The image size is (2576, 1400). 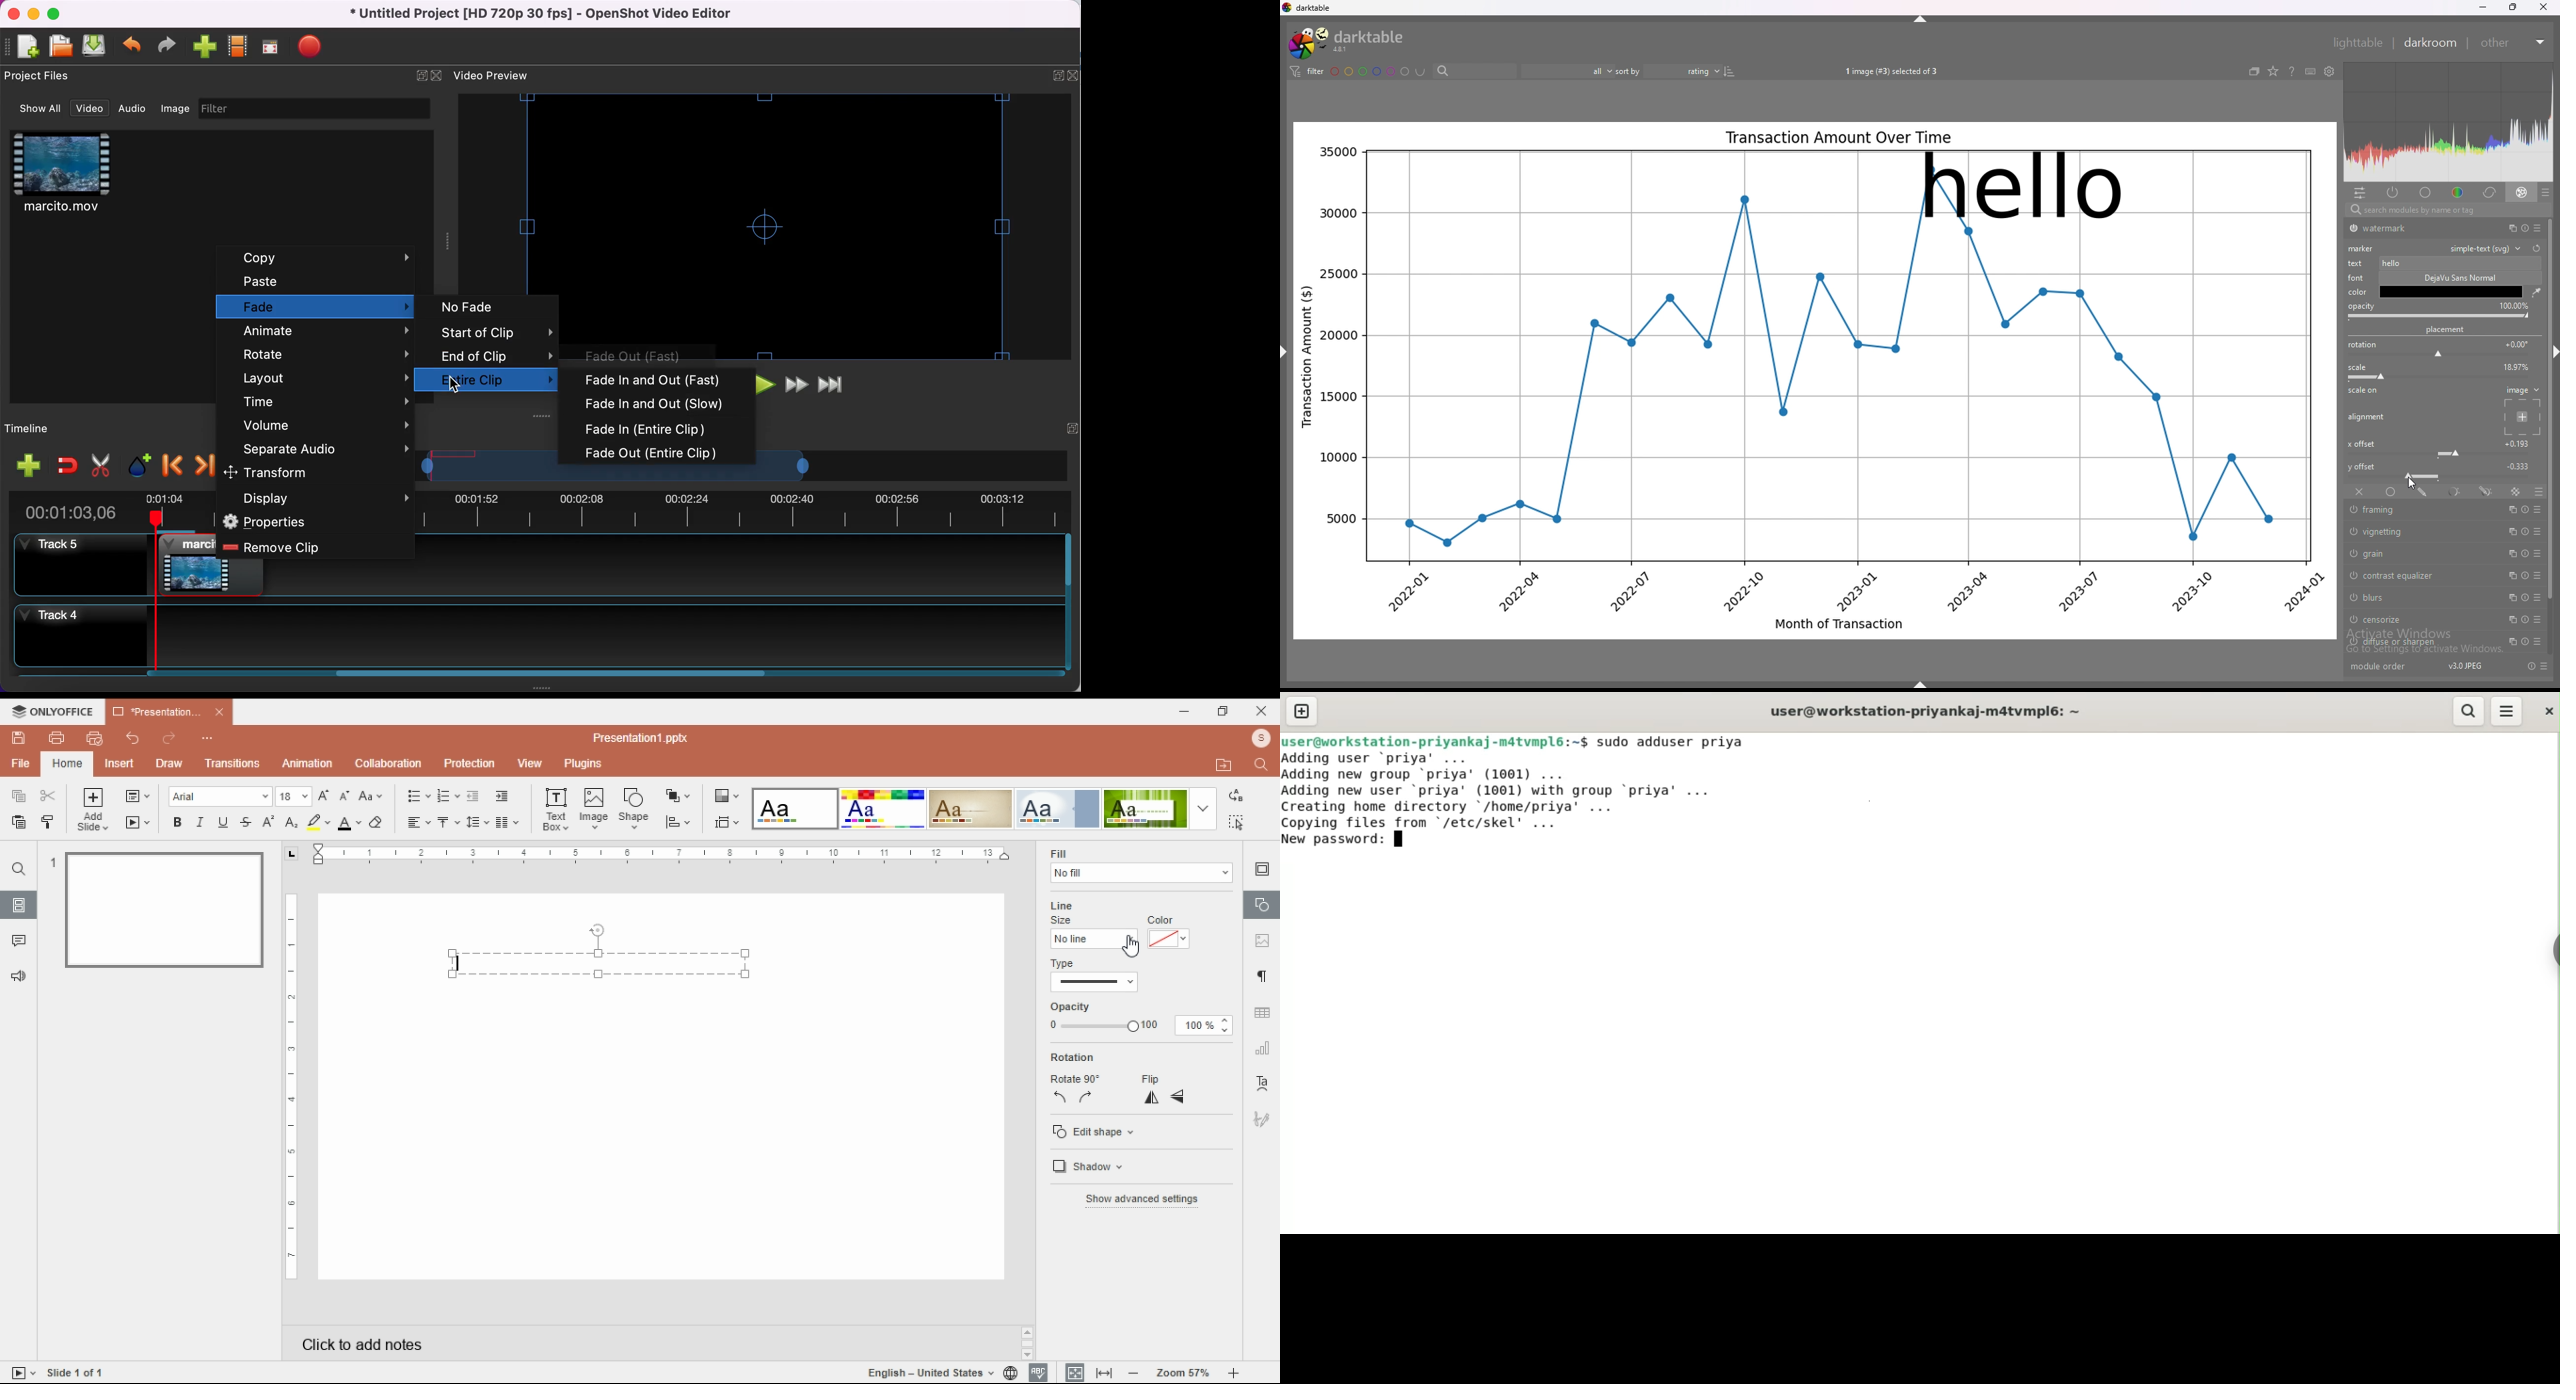 I want to click on rotate 90, so click(x=1075, y=1079).